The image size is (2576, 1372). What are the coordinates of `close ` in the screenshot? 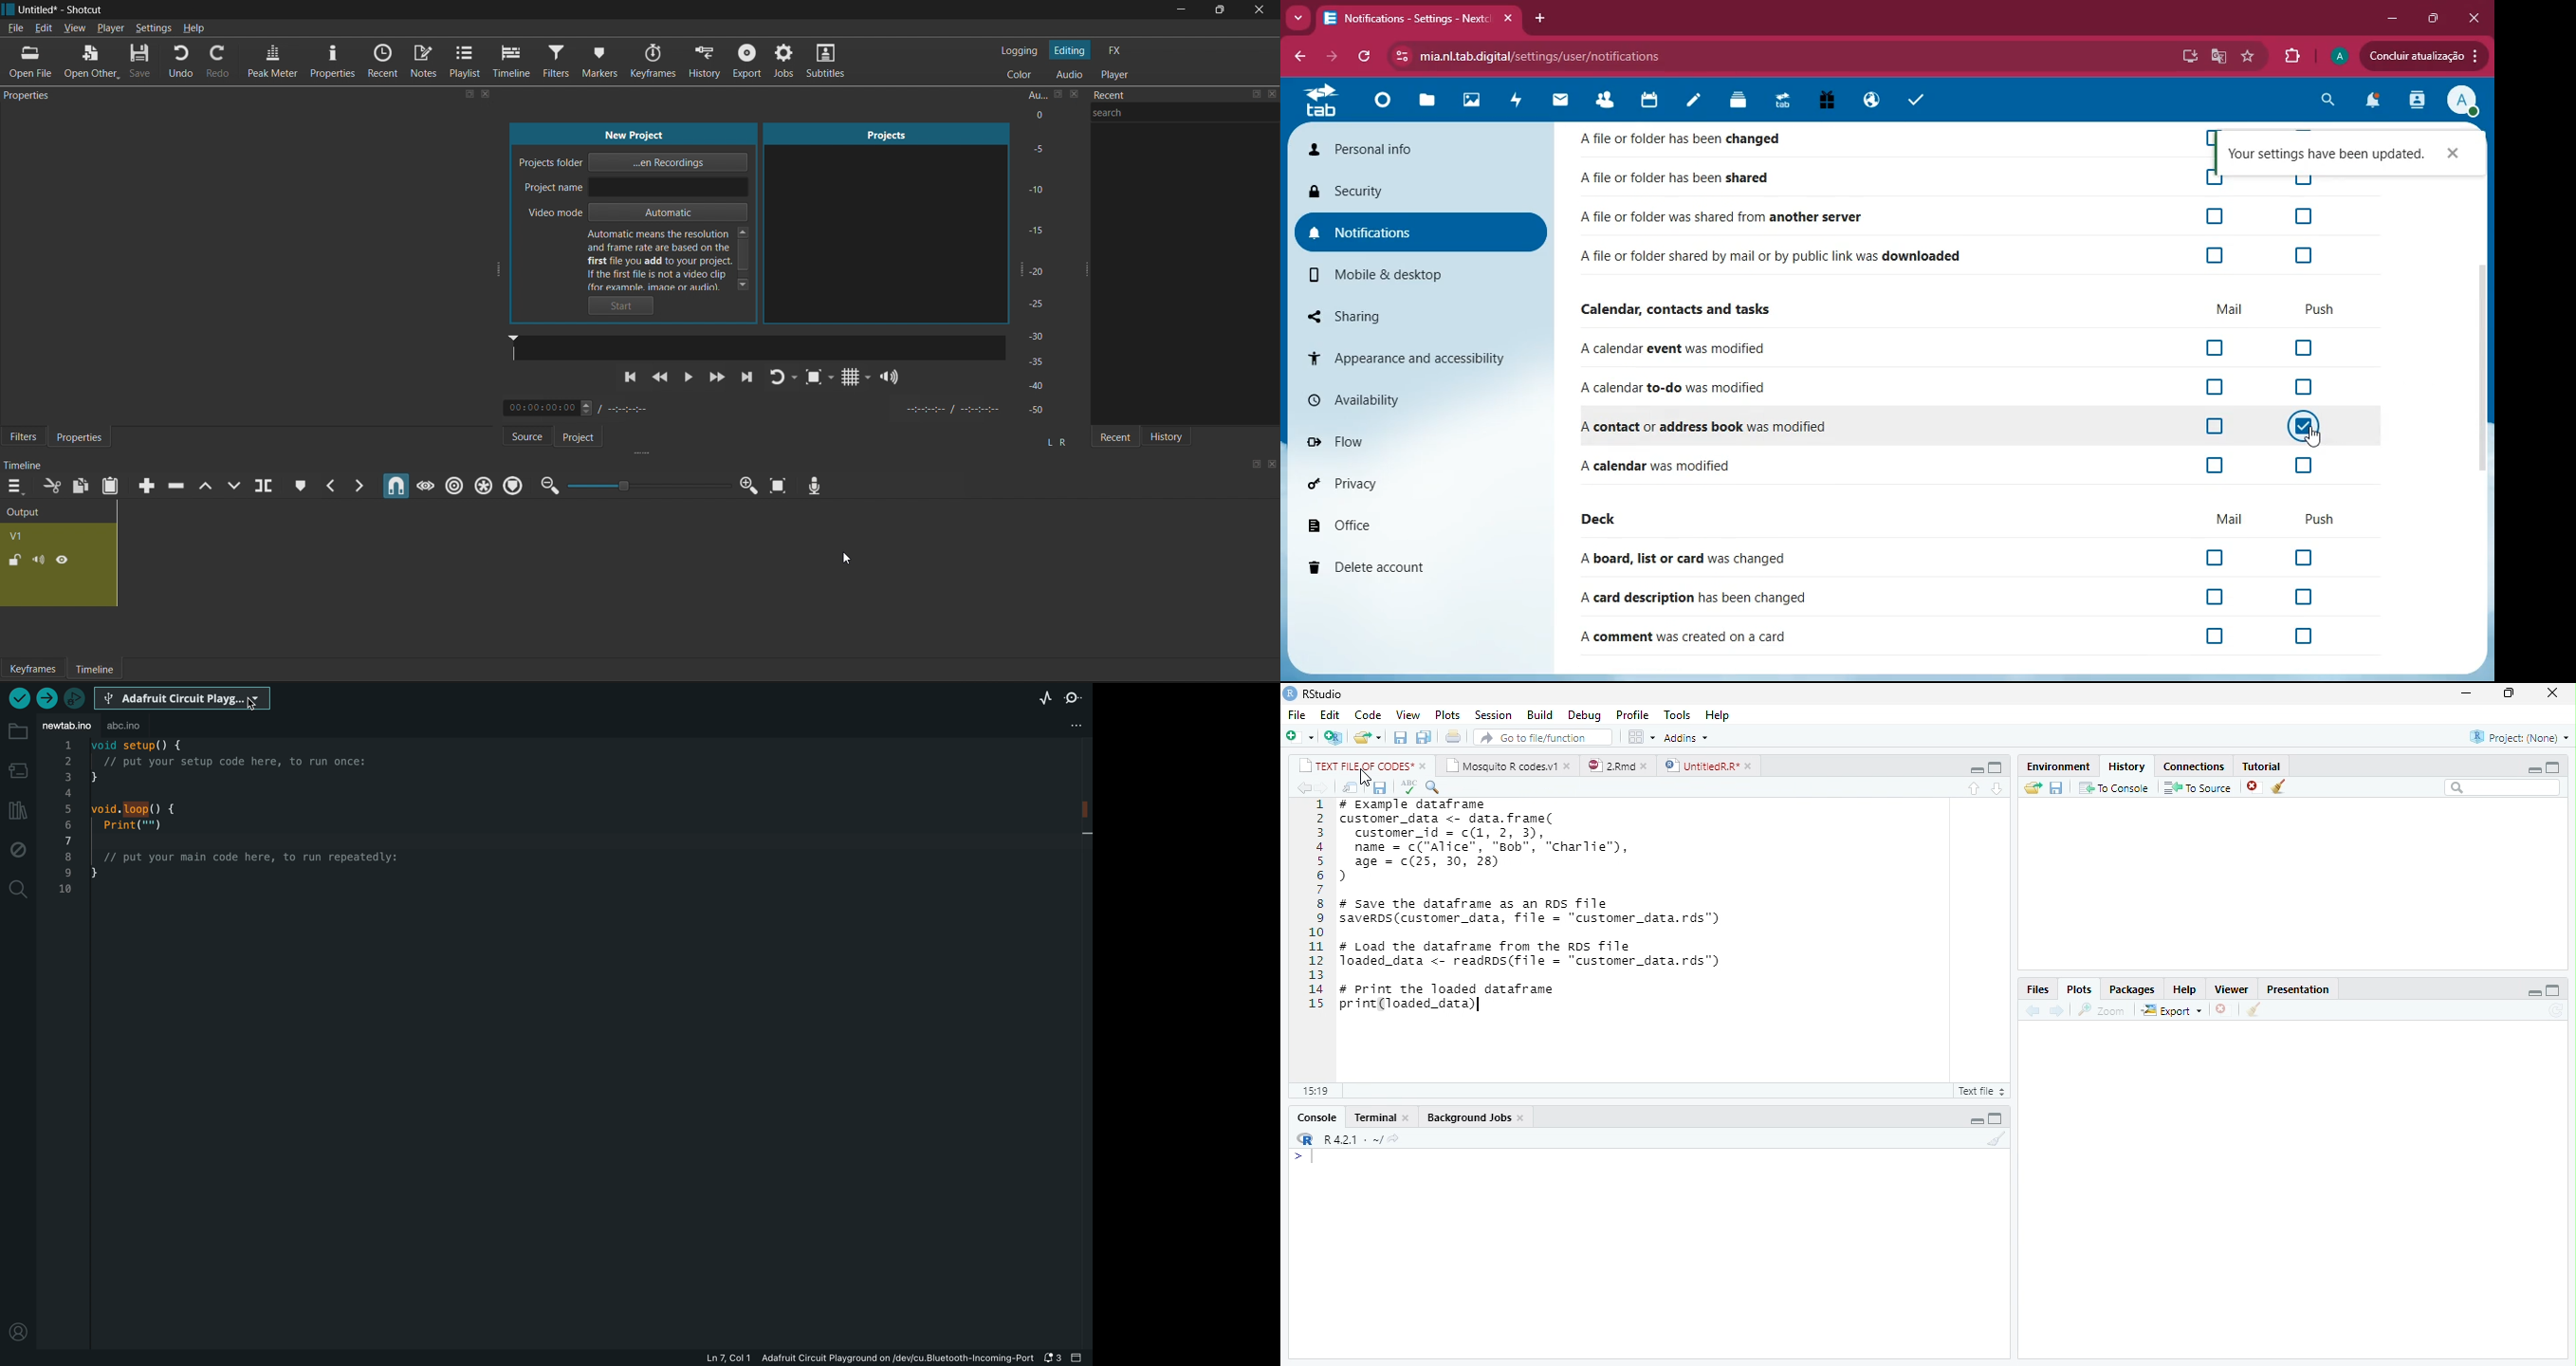 It's located at (486, 95).